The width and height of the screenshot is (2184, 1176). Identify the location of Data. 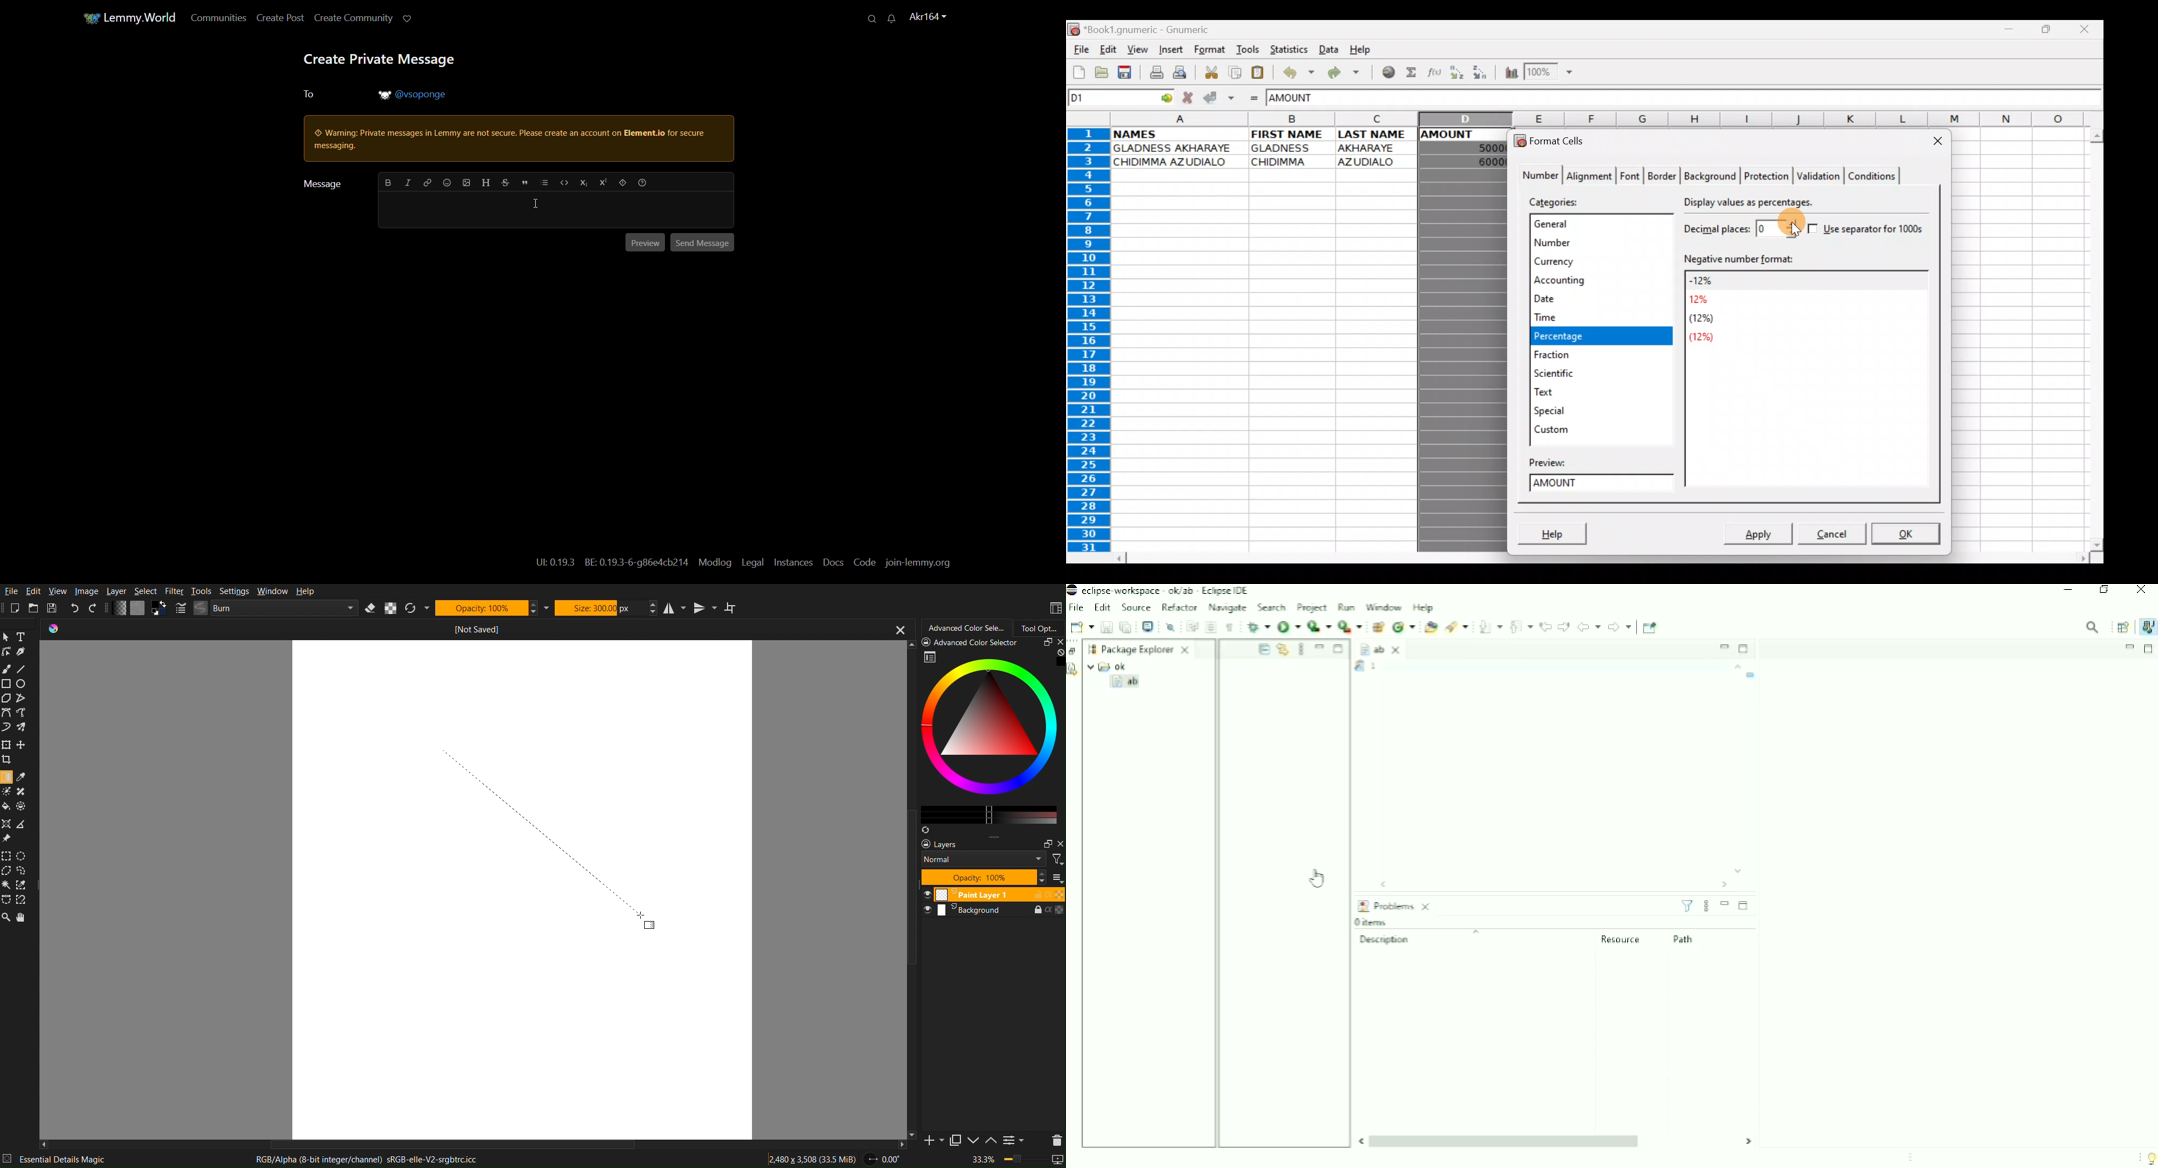
(1328, 49).